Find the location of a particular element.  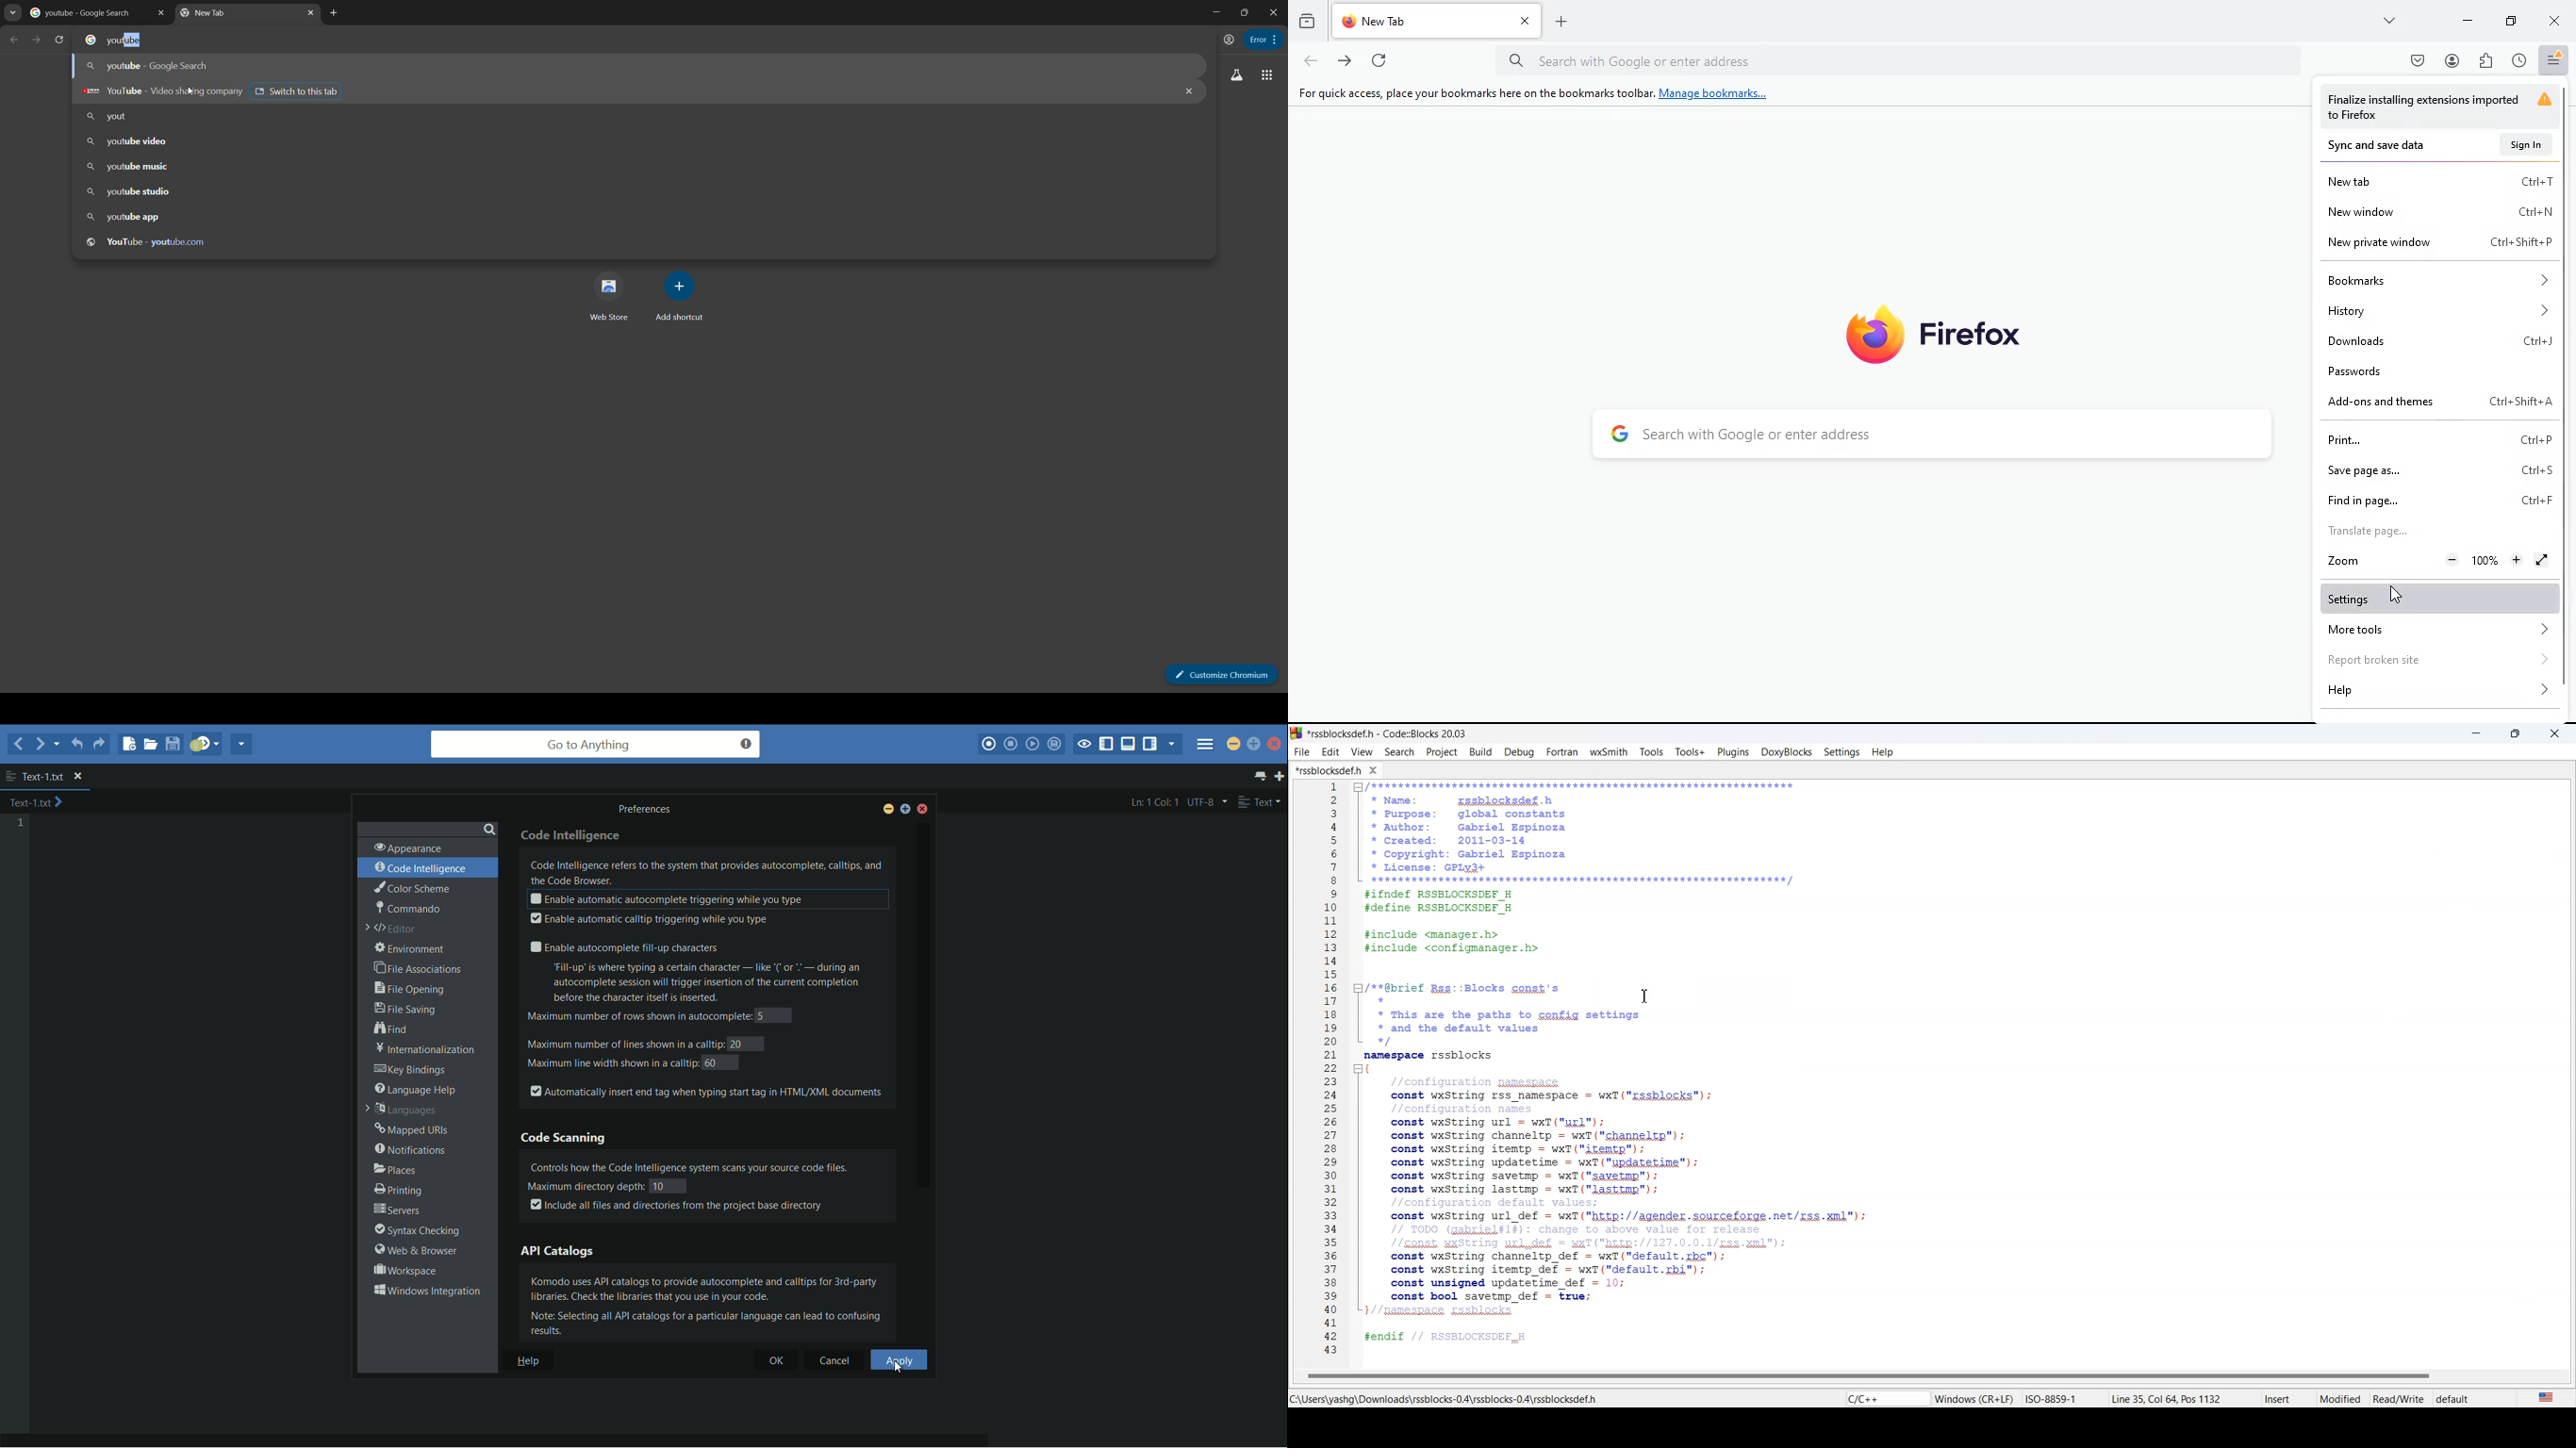

Line number is located at coordinates (1332, 1071).